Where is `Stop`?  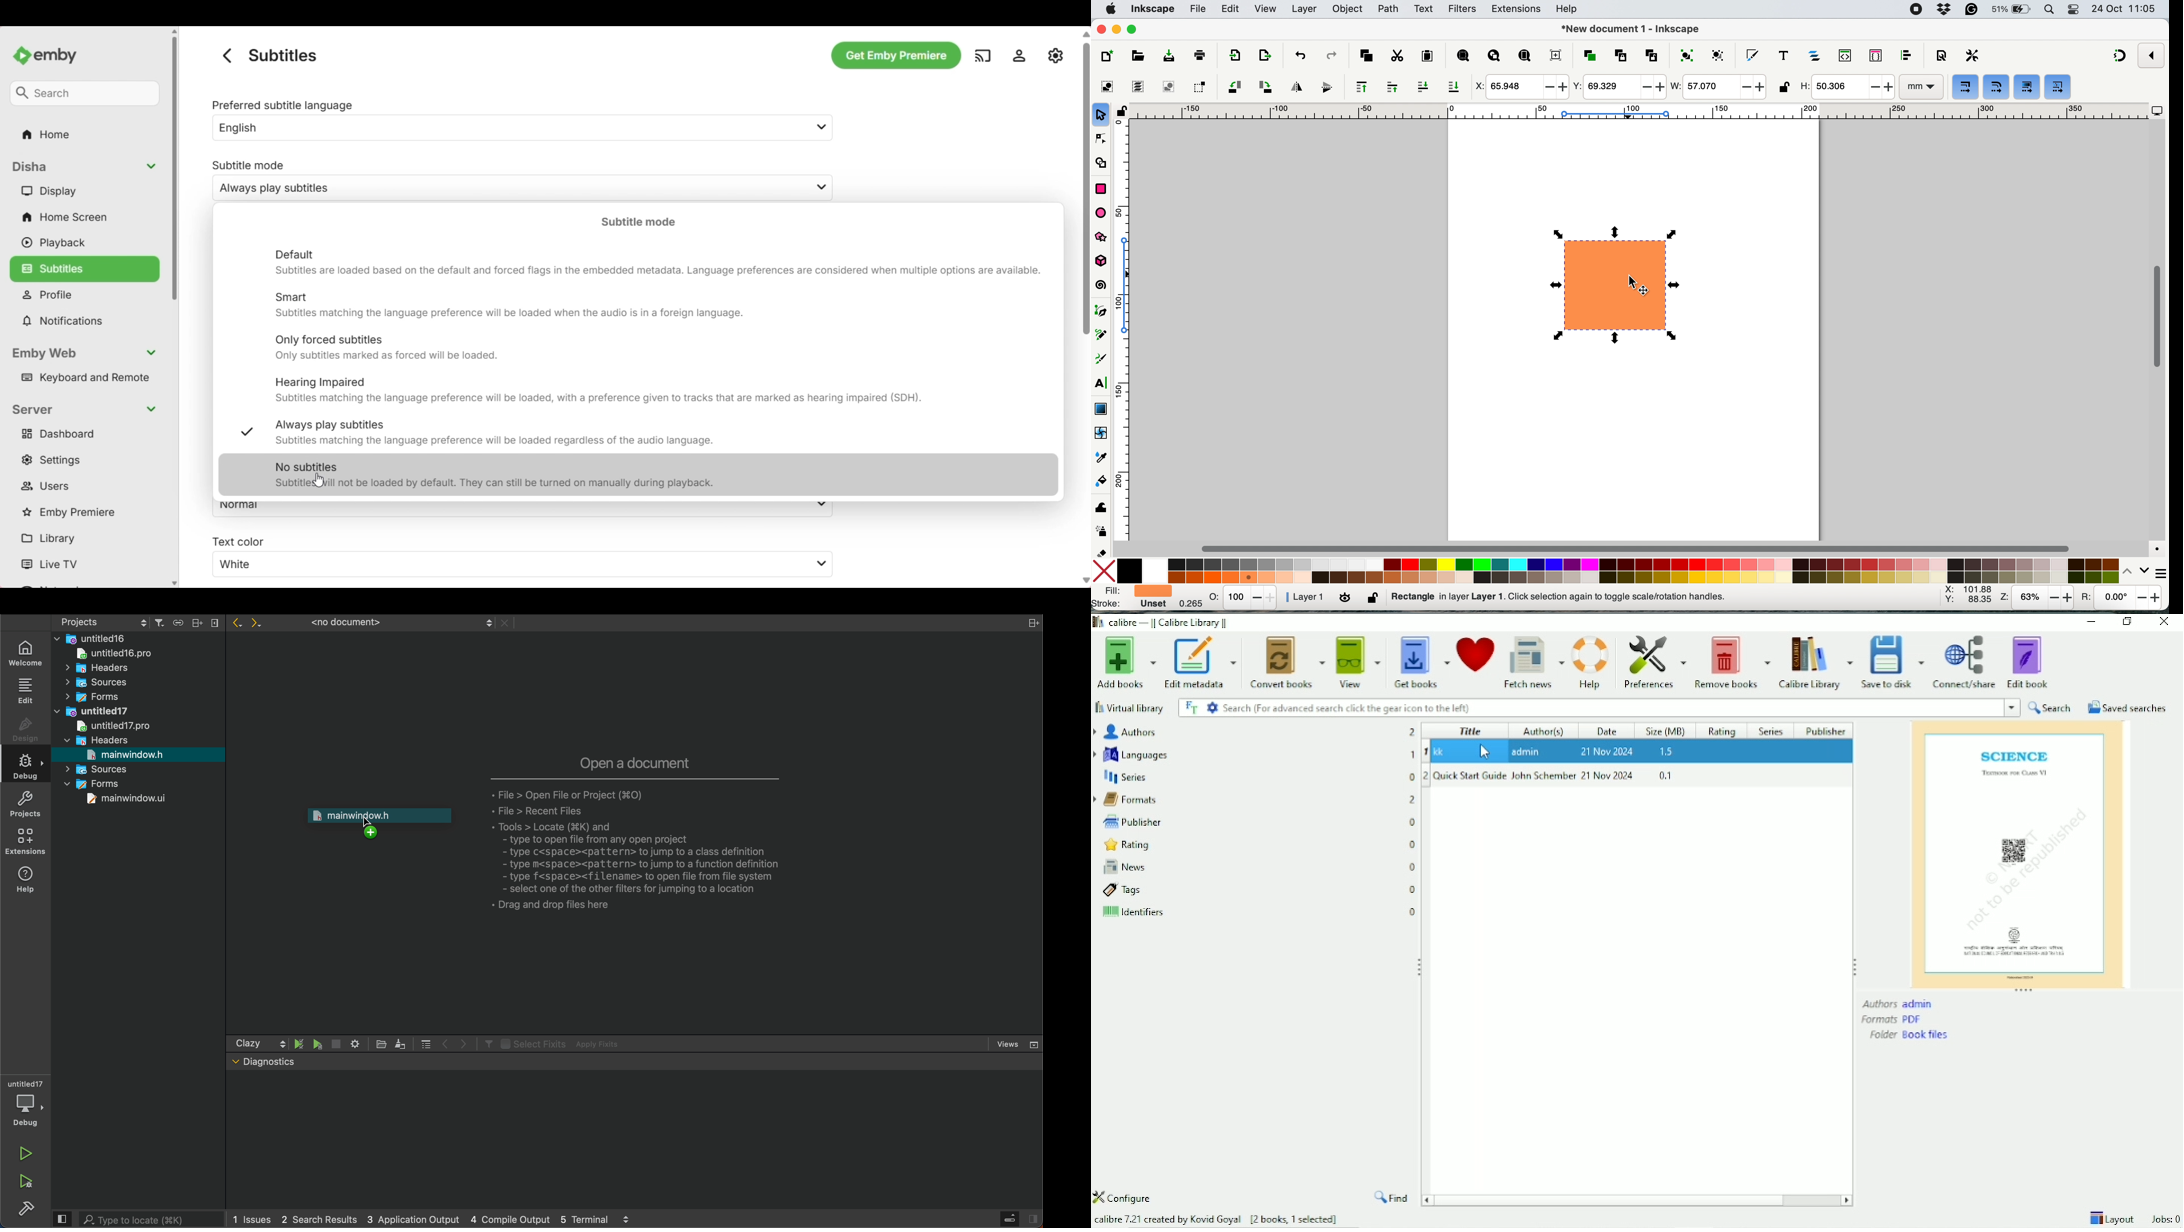
Stop is located at coordinates (335, 1044).